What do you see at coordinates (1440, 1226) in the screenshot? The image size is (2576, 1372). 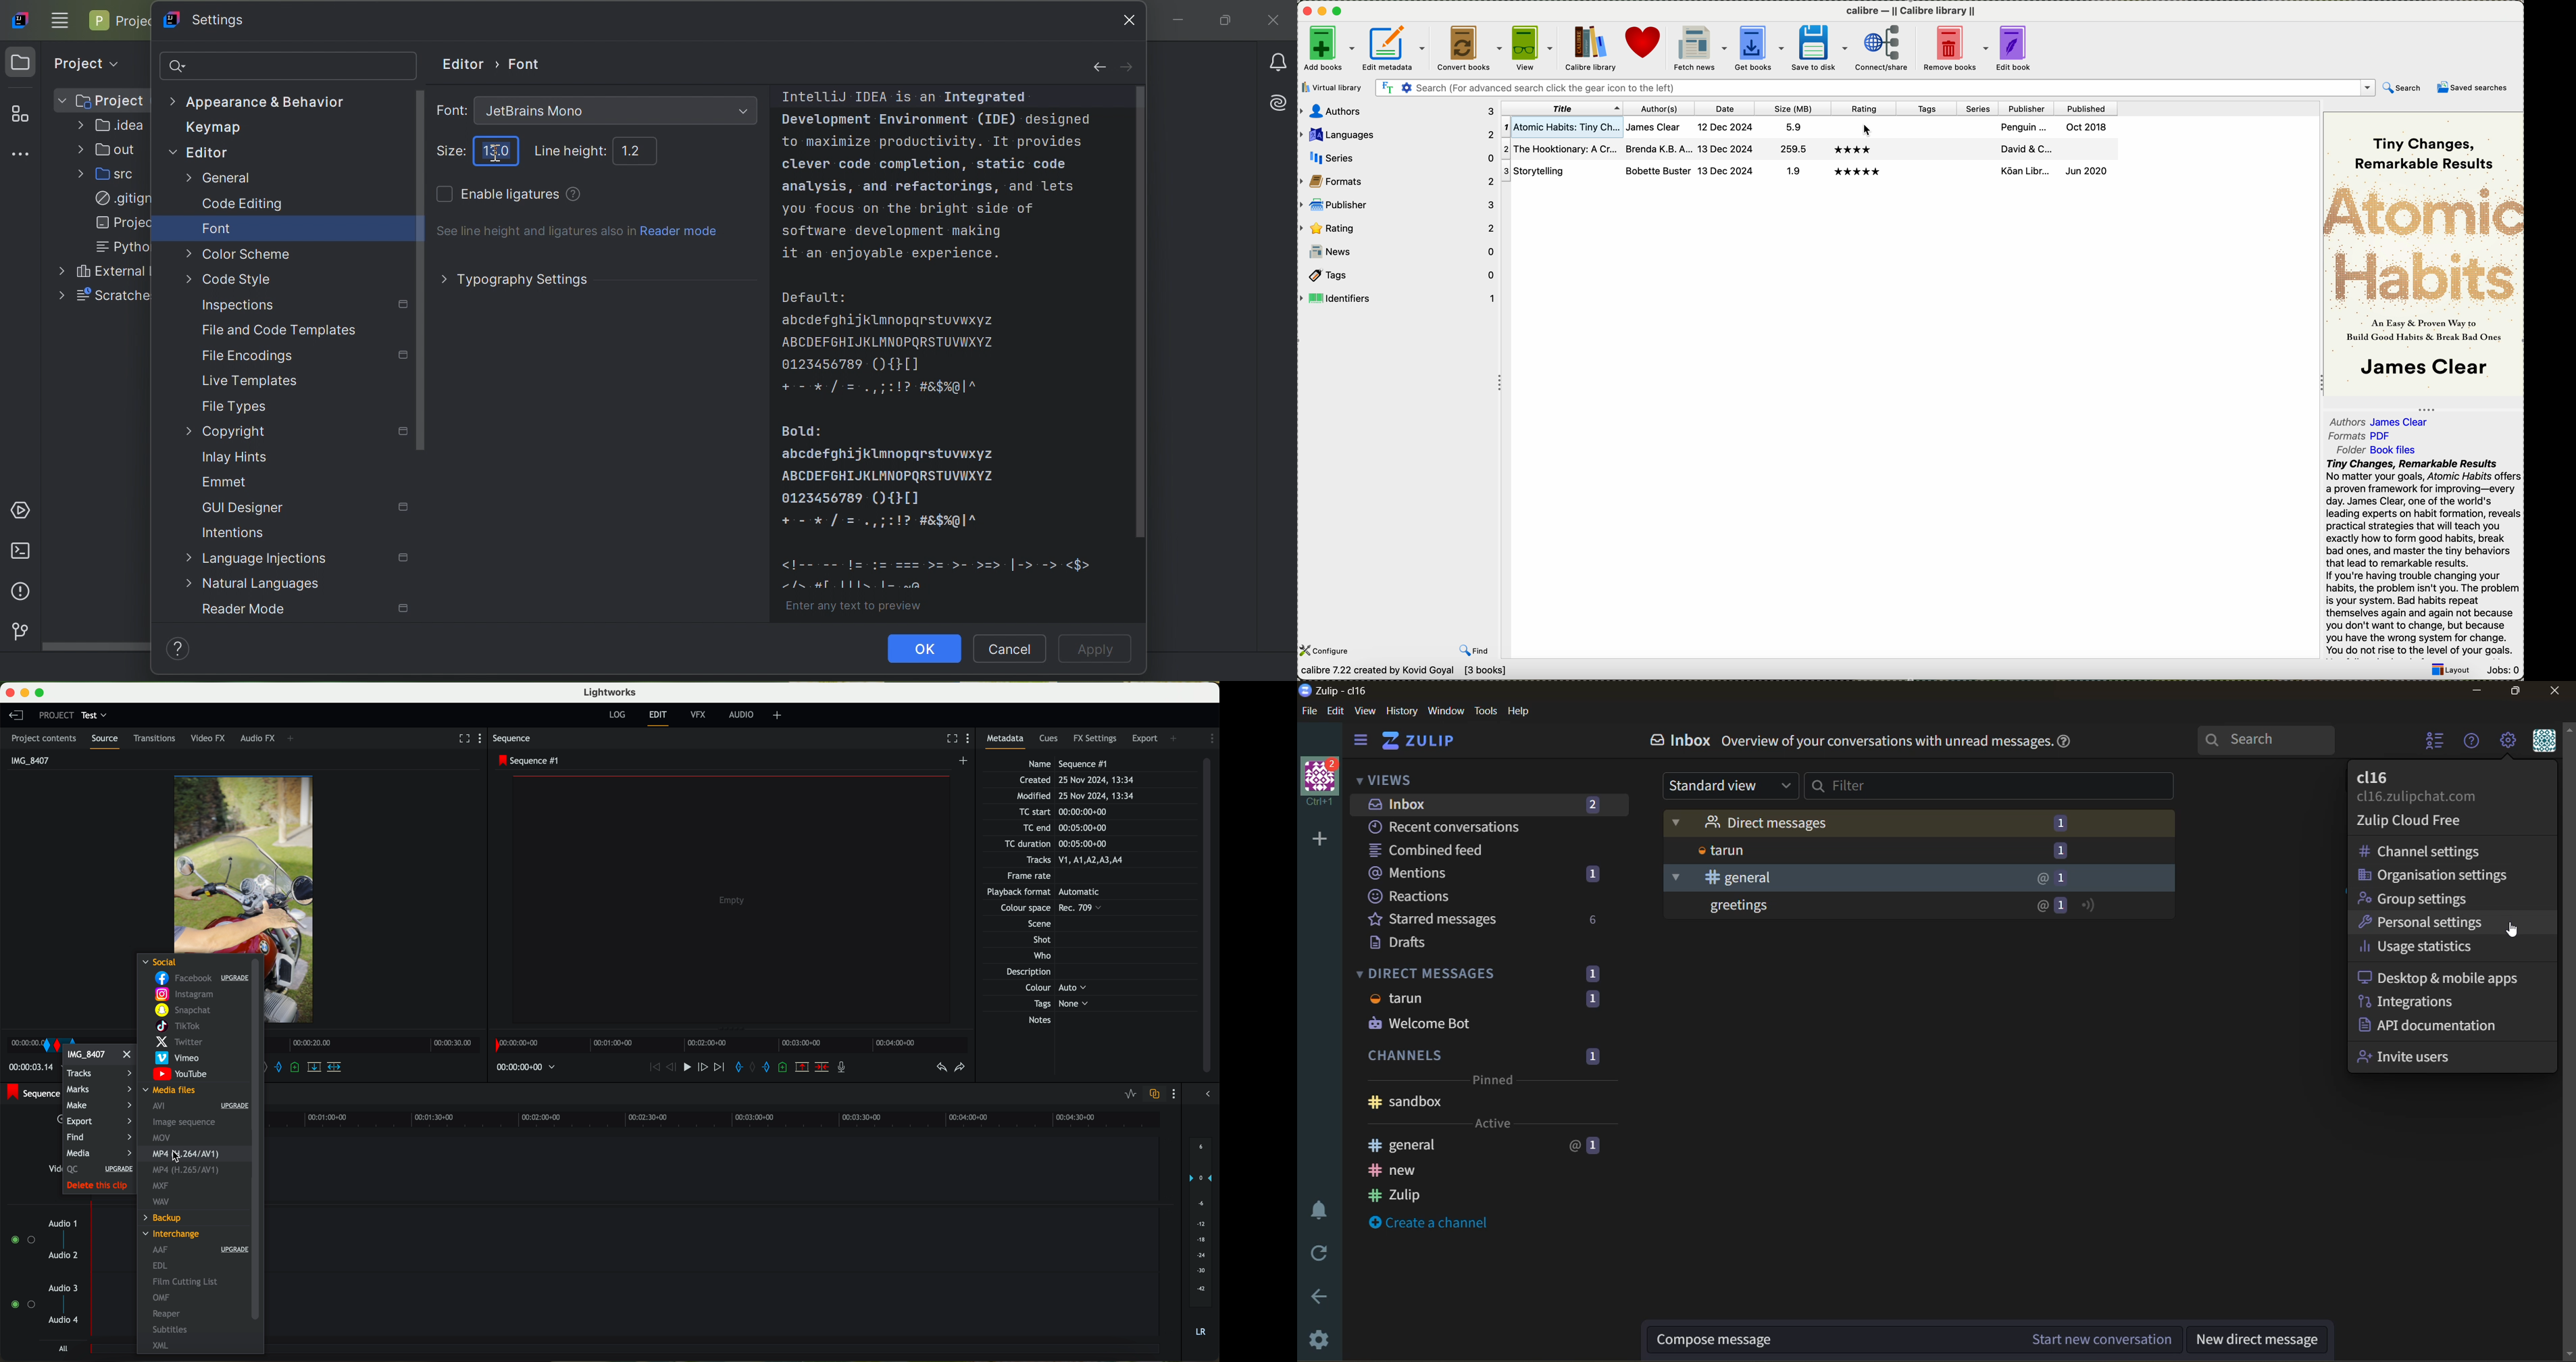 I see `create a channel` at bounding box center [1440, 1226].